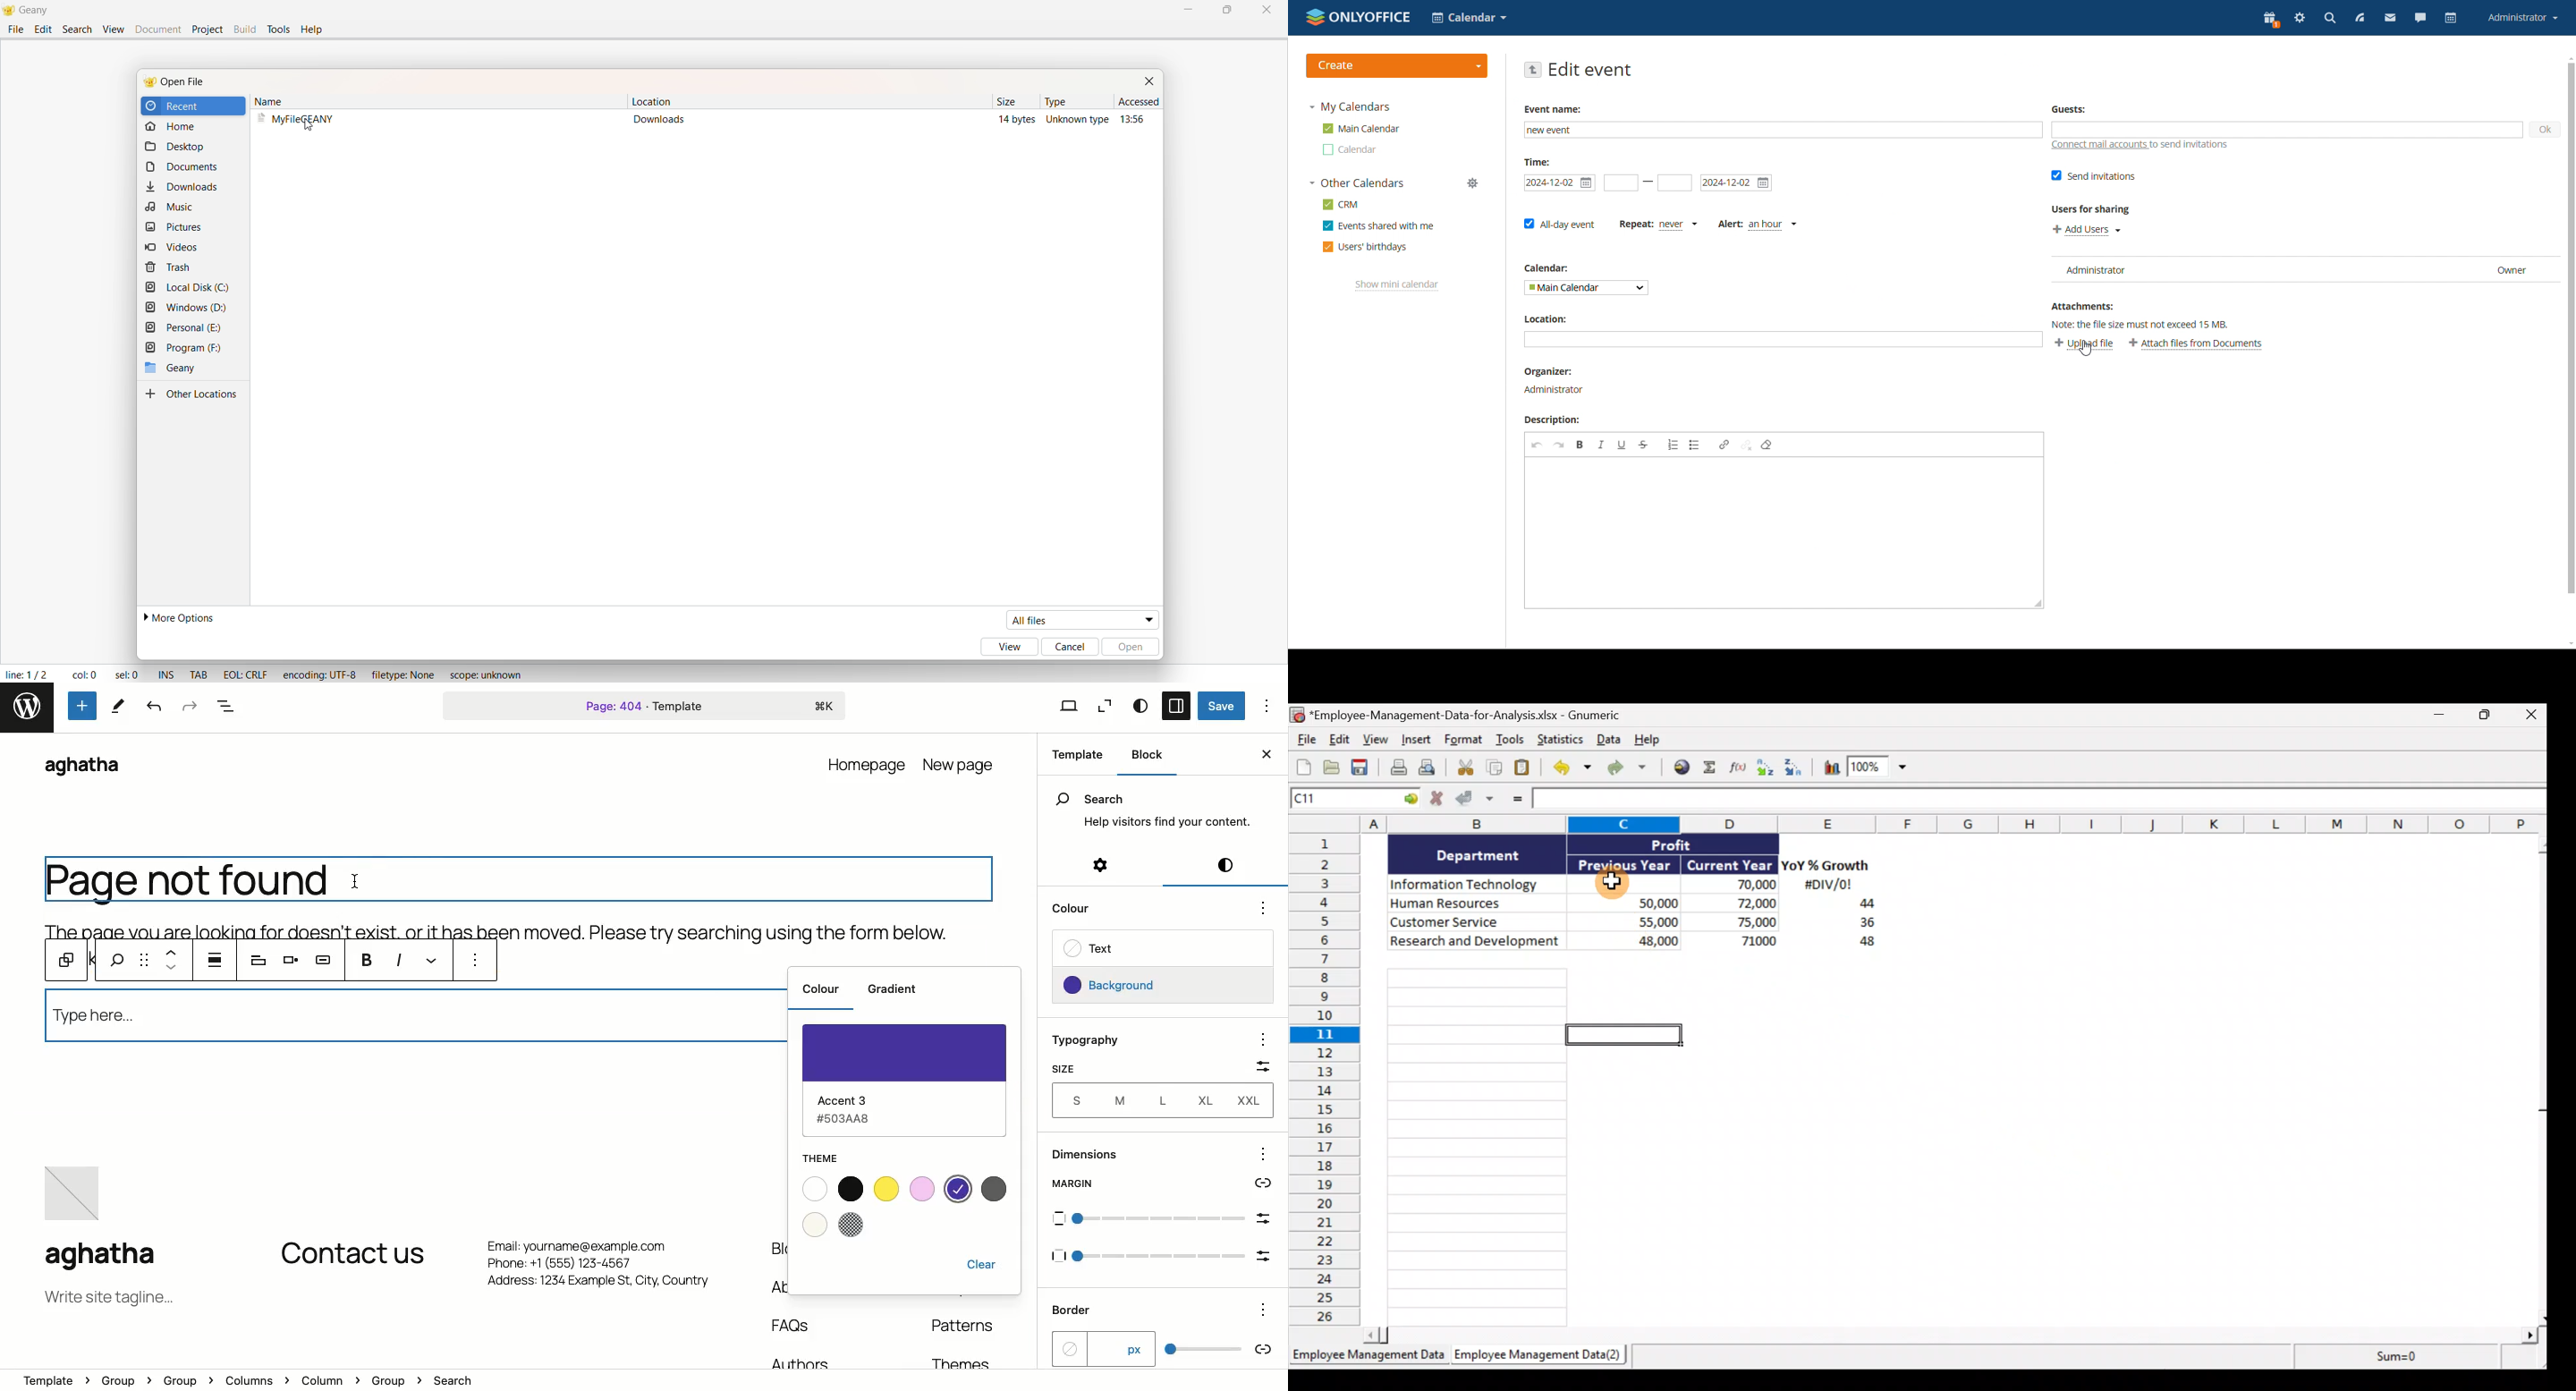  What do you see at coordinates (1364, 248) in the screenshot?
I see `users' birthdays` at bounding box center [1364, 248].